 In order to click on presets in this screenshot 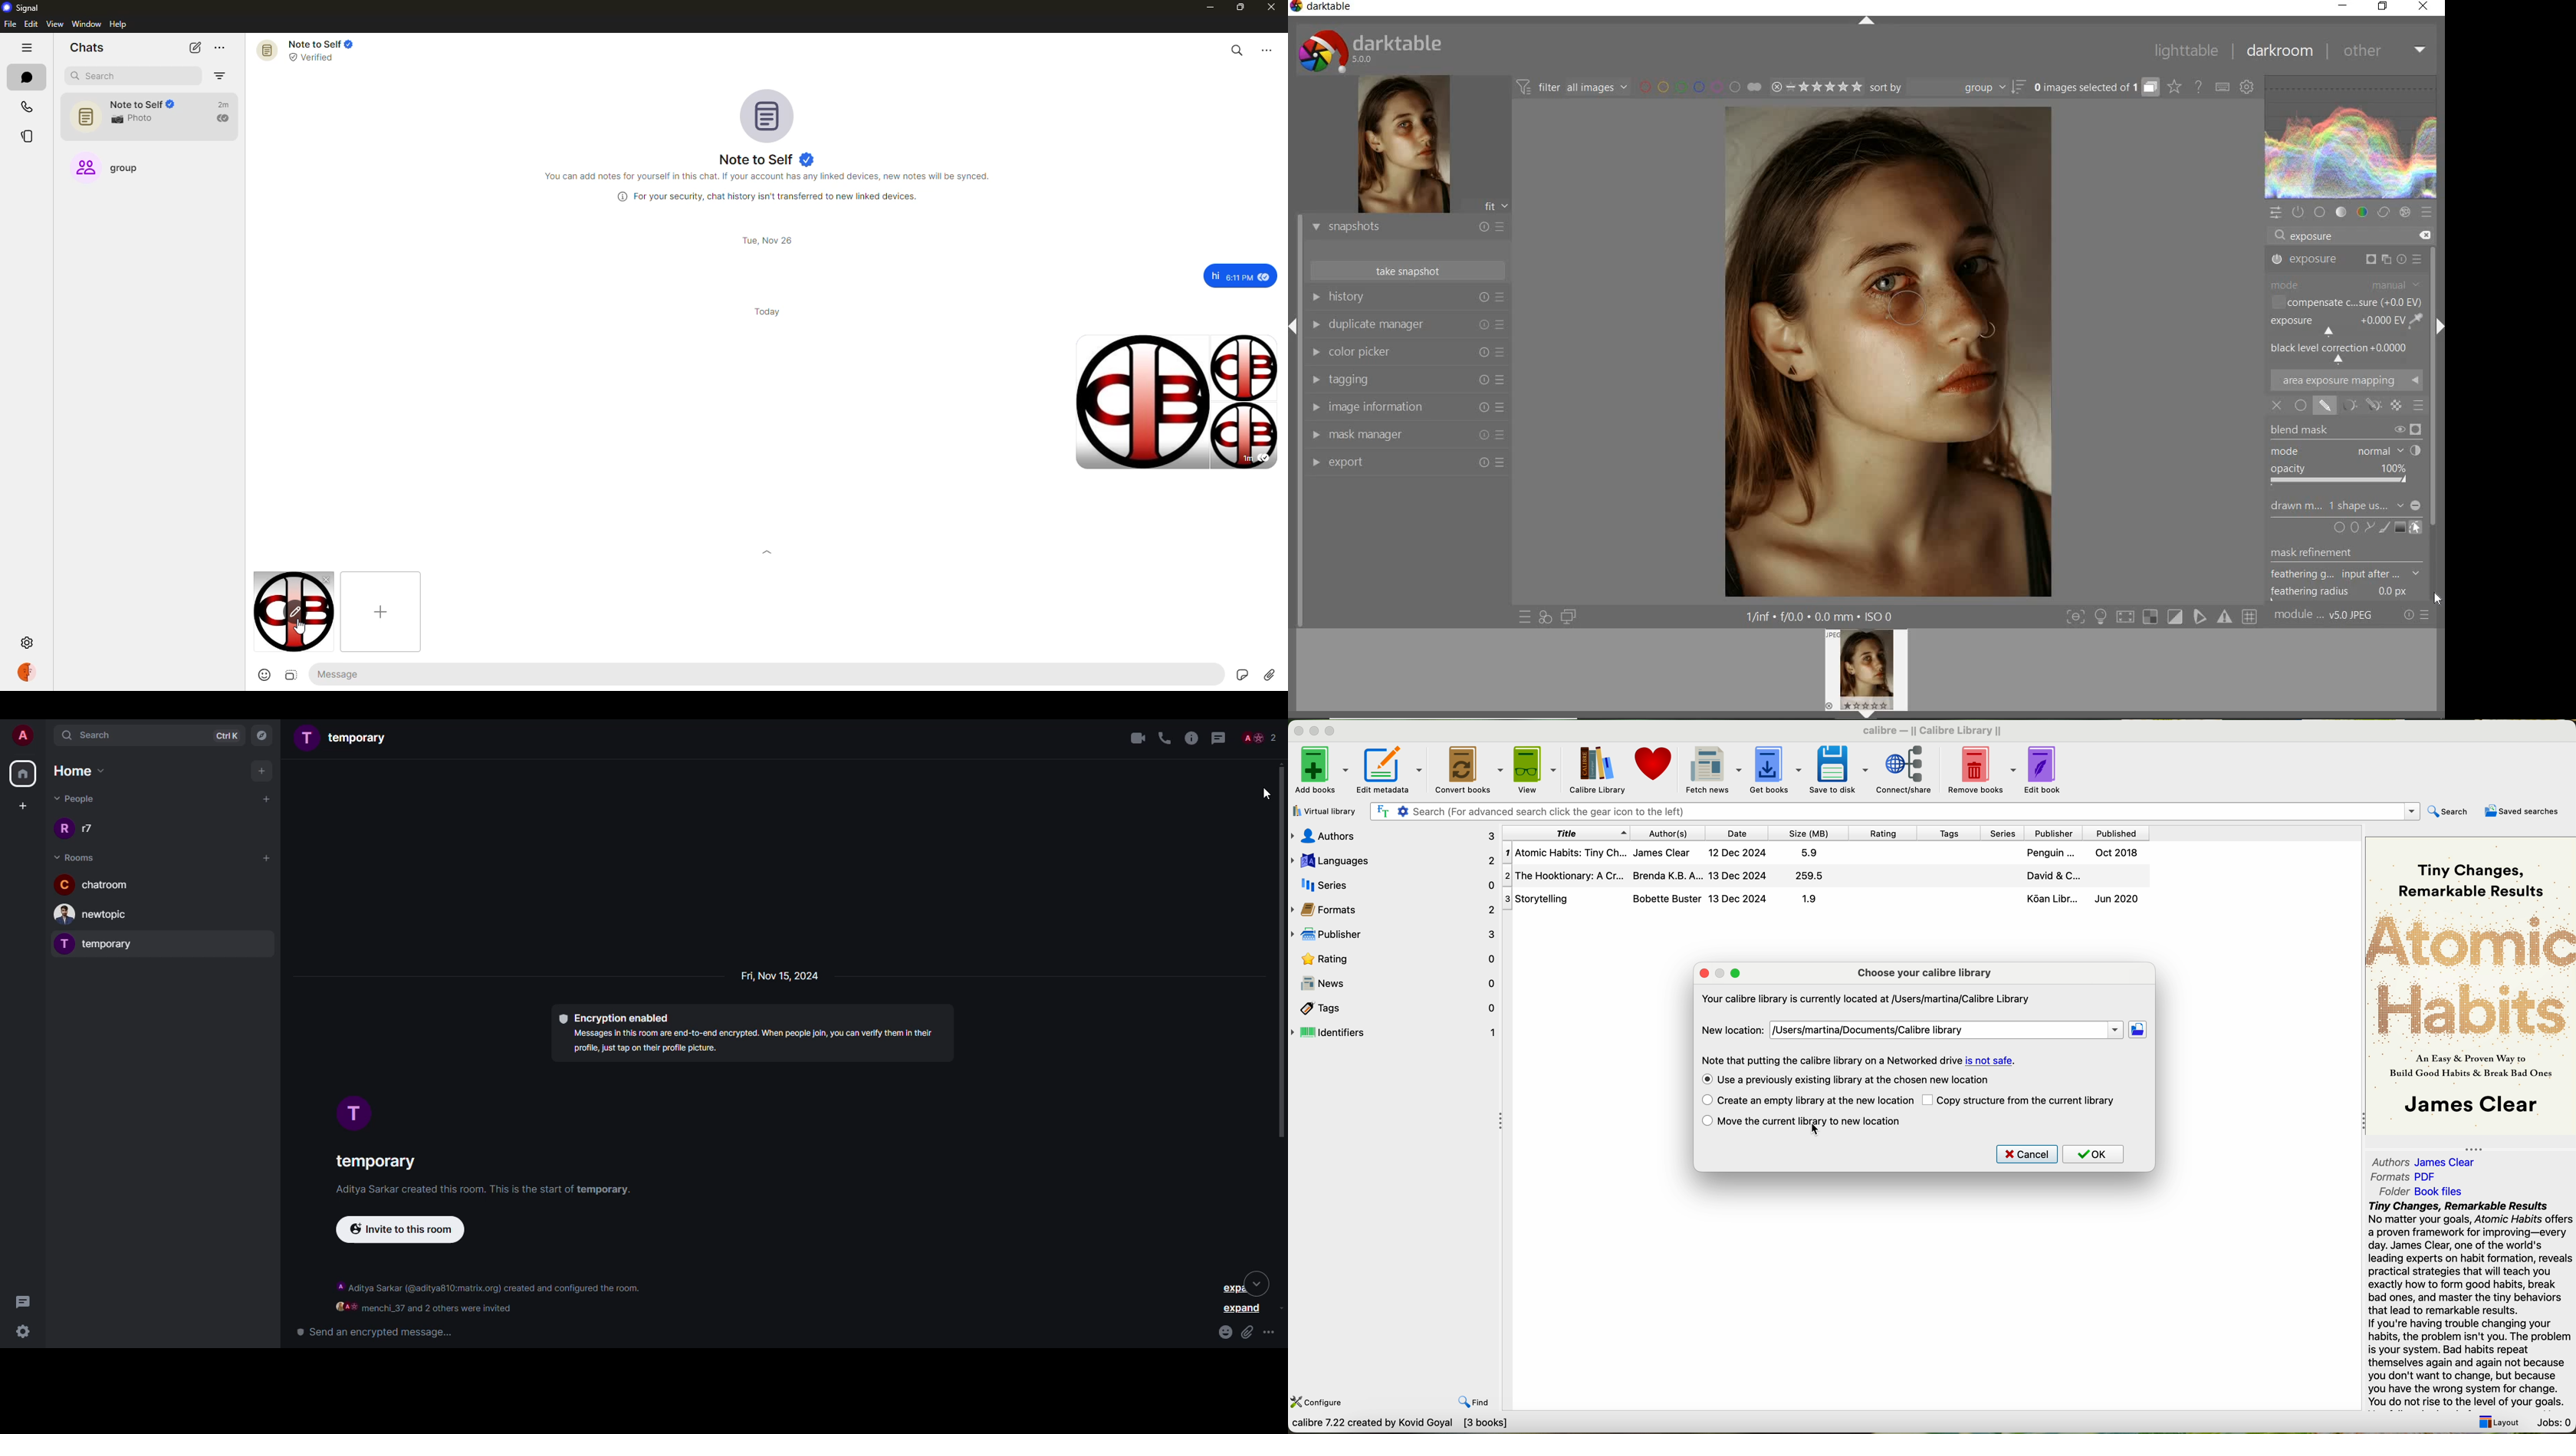, I will do `click(2427, 212)`.